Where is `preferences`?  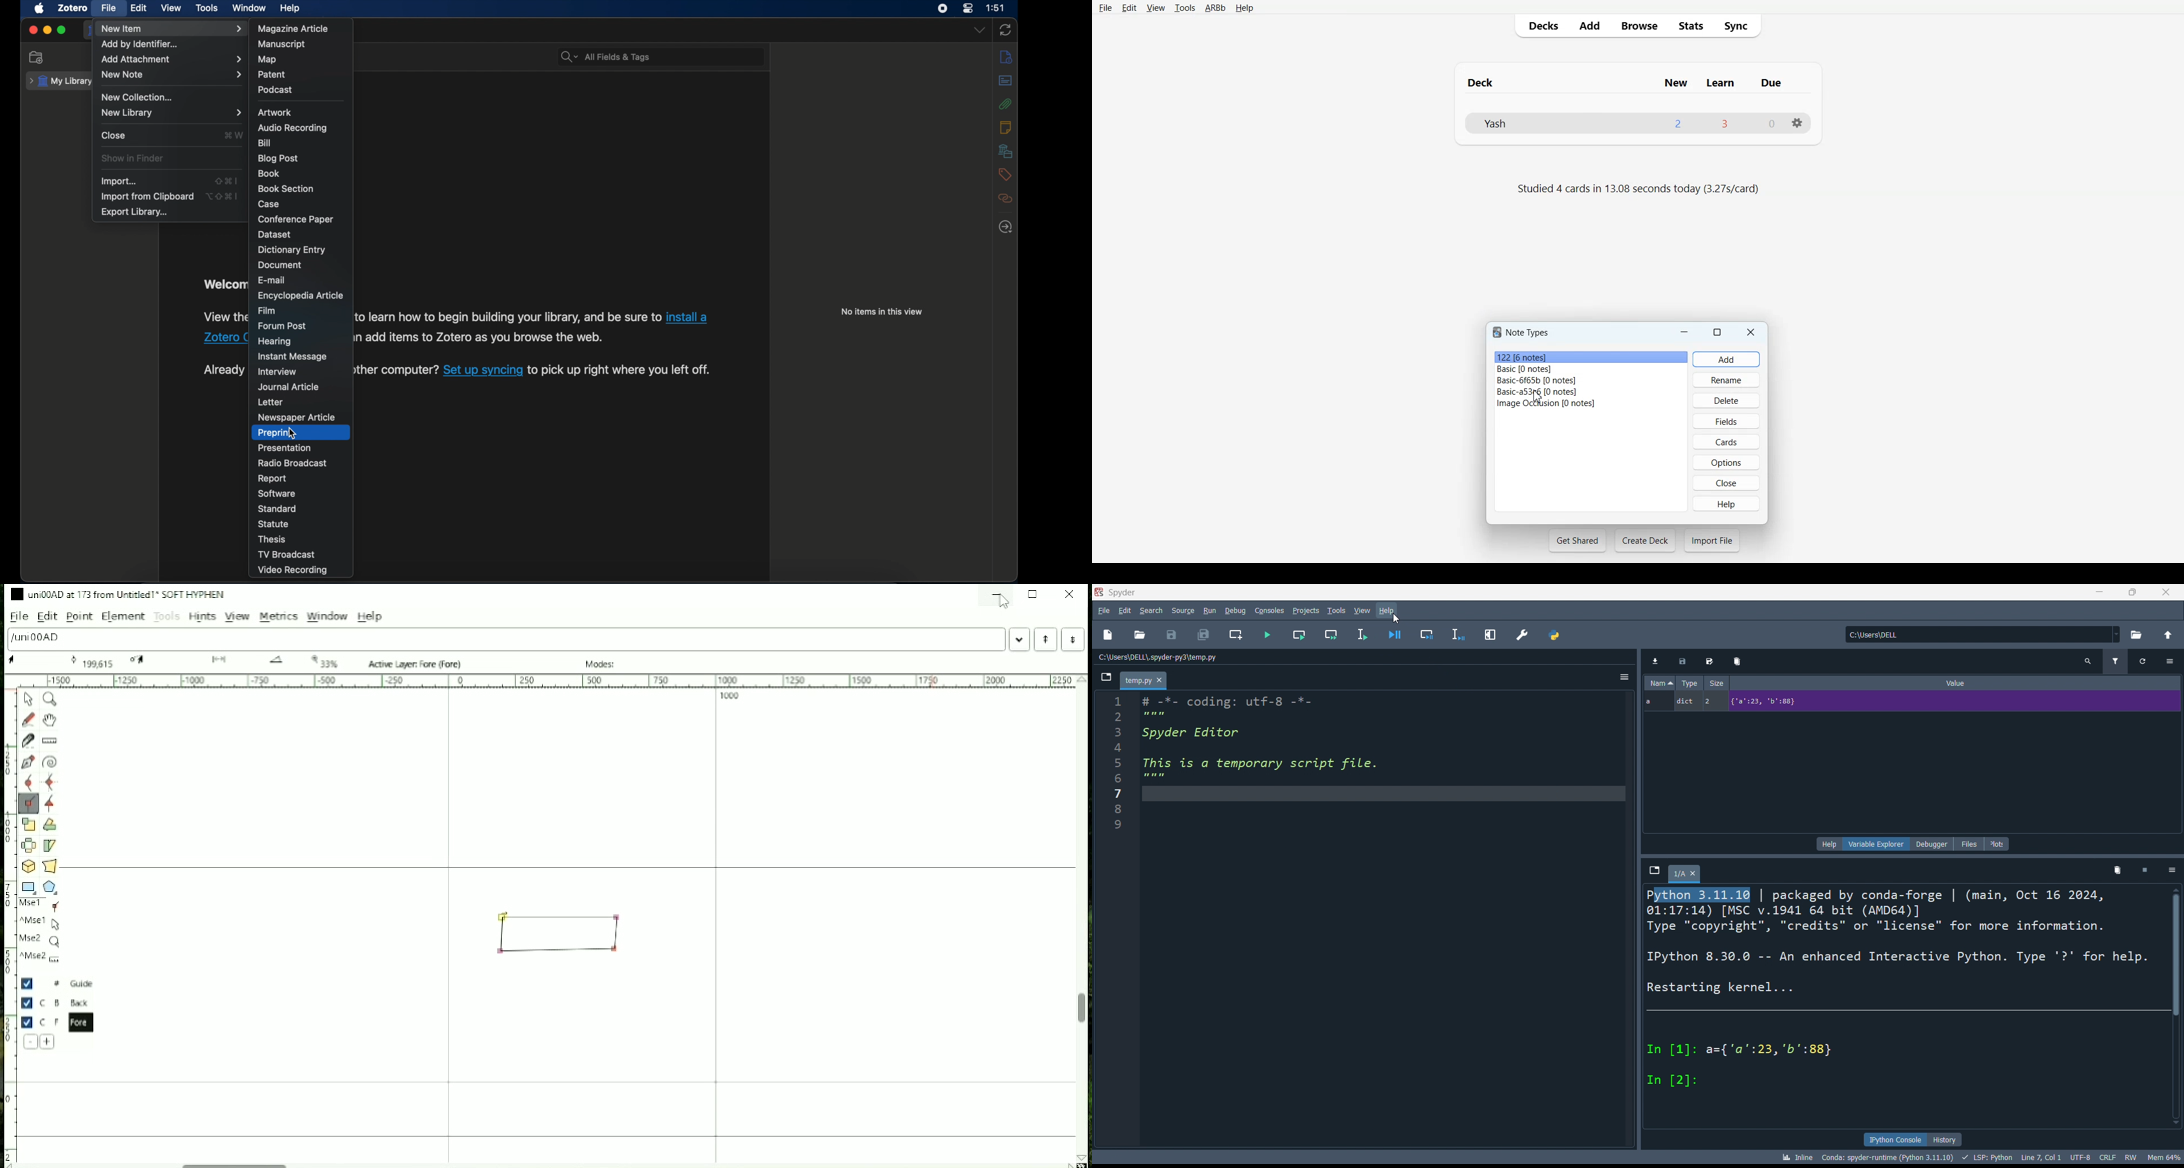
preferences is located at coordinates (1524, 633).